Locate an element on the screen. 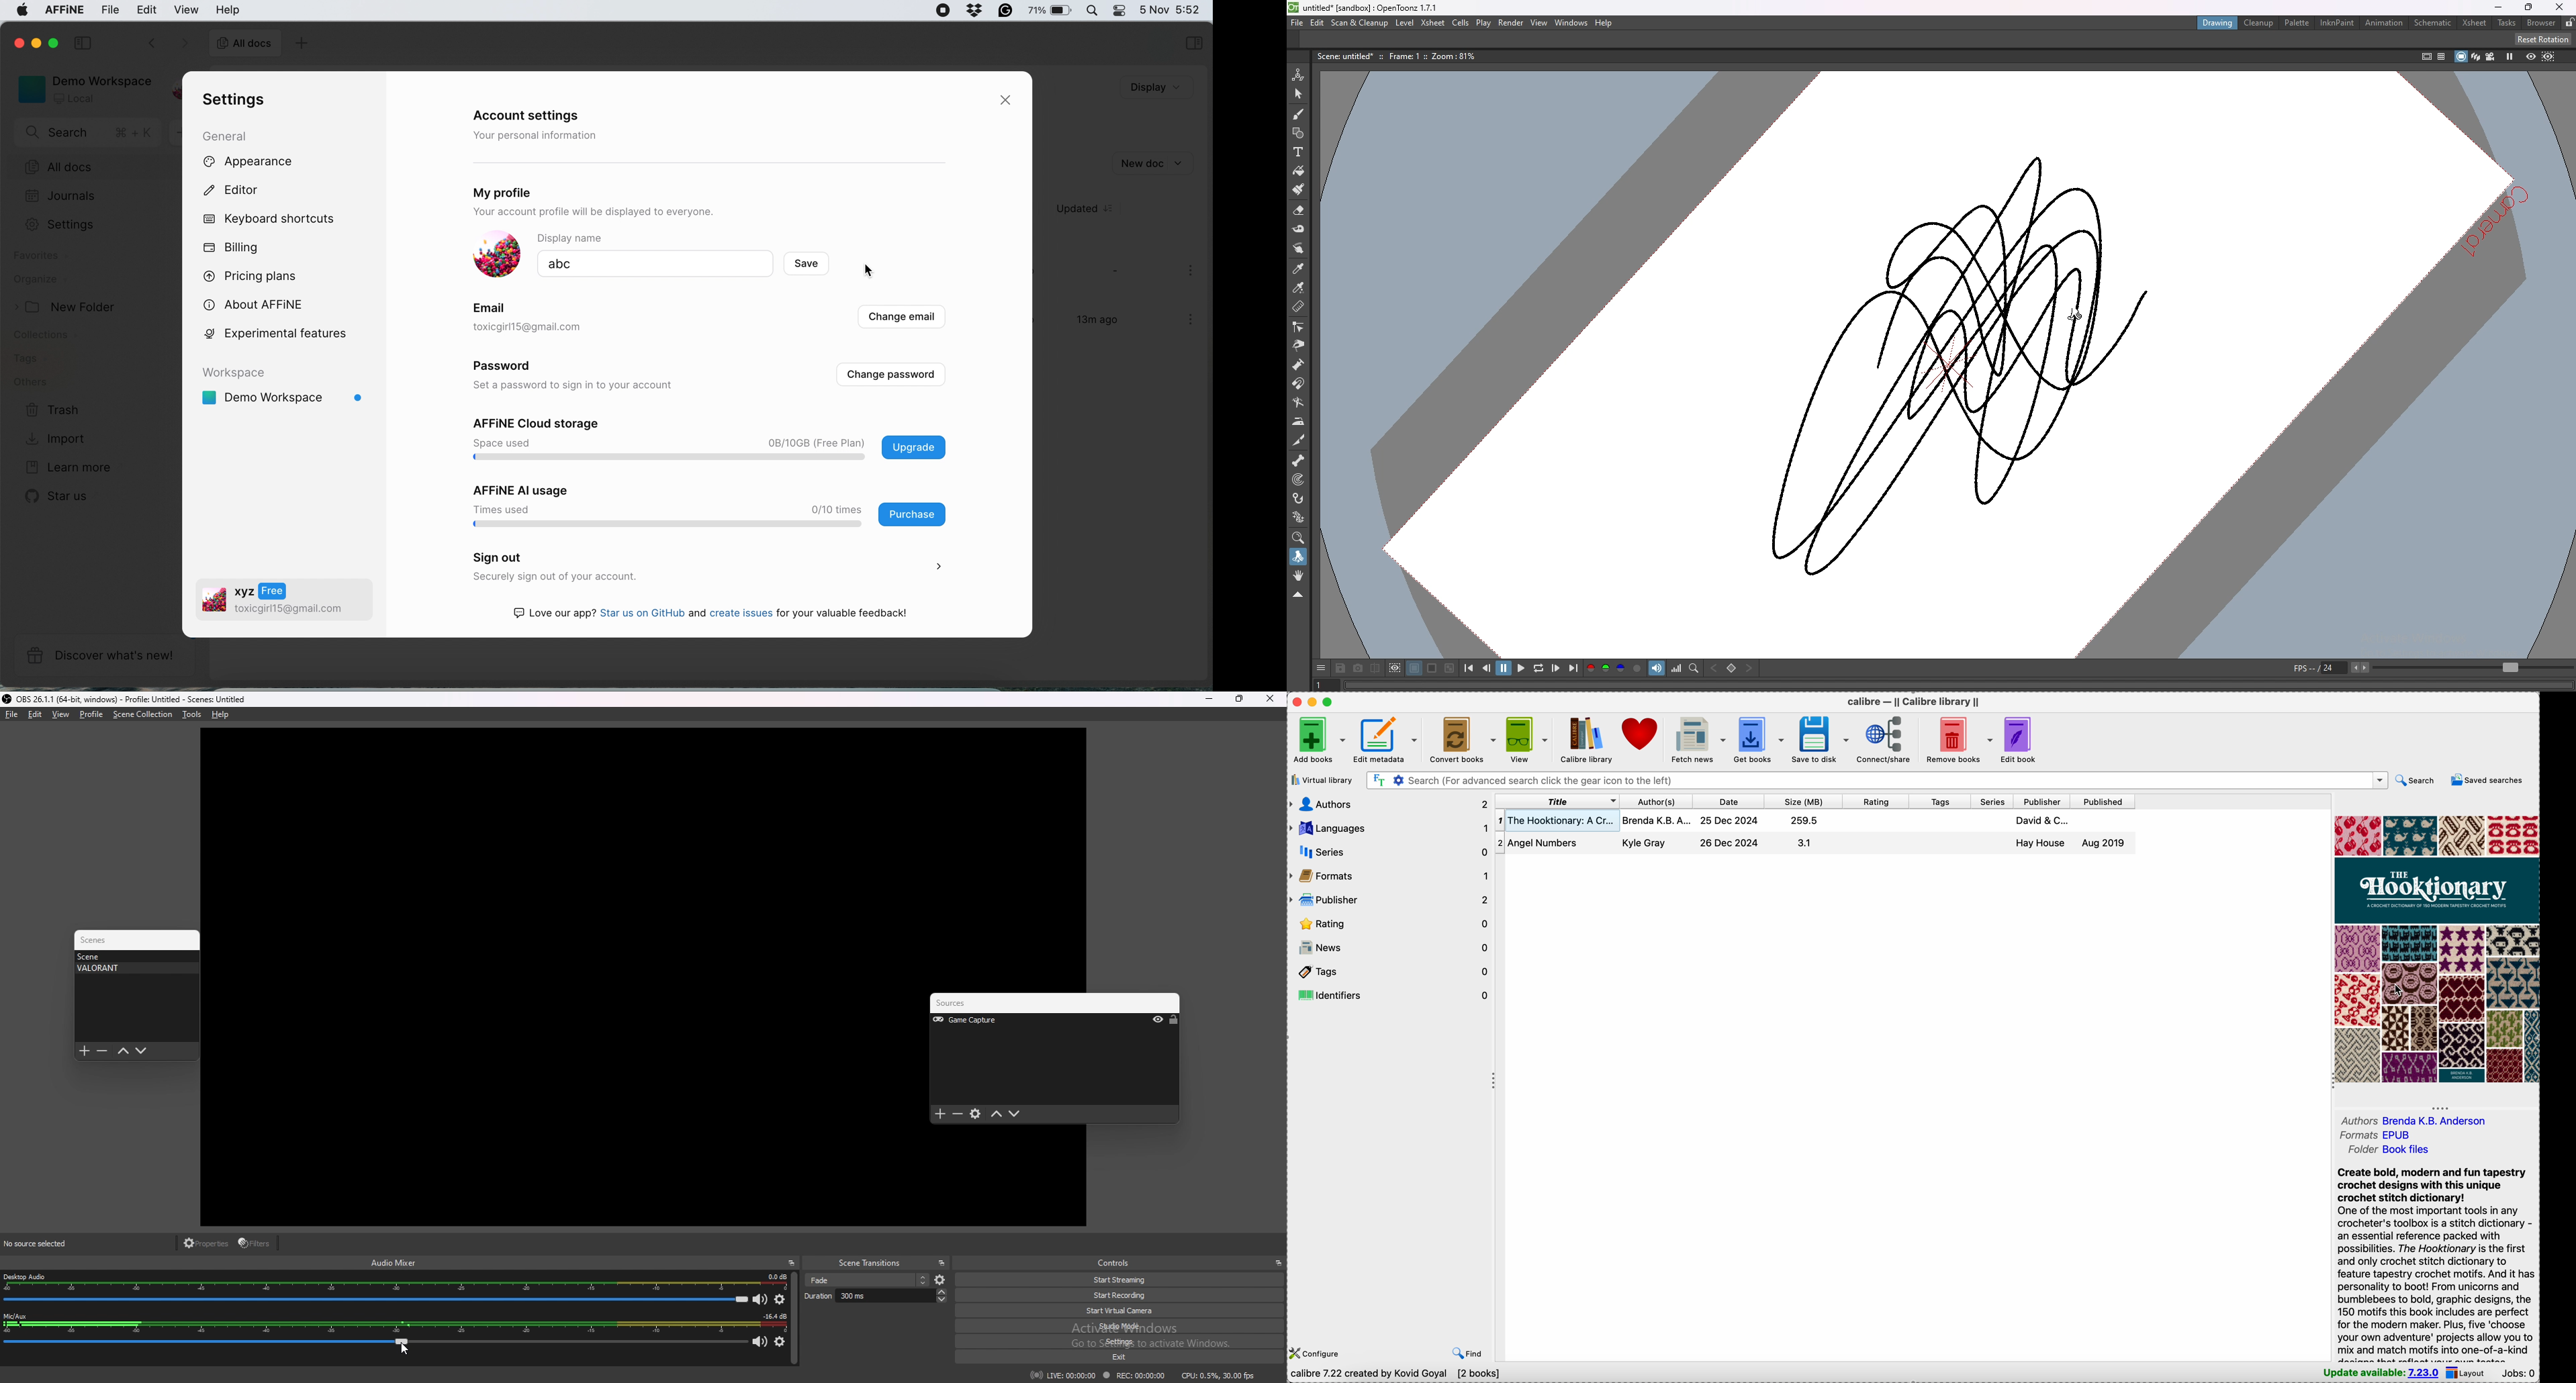  mic/aux is located at coordinates (394, 1324).